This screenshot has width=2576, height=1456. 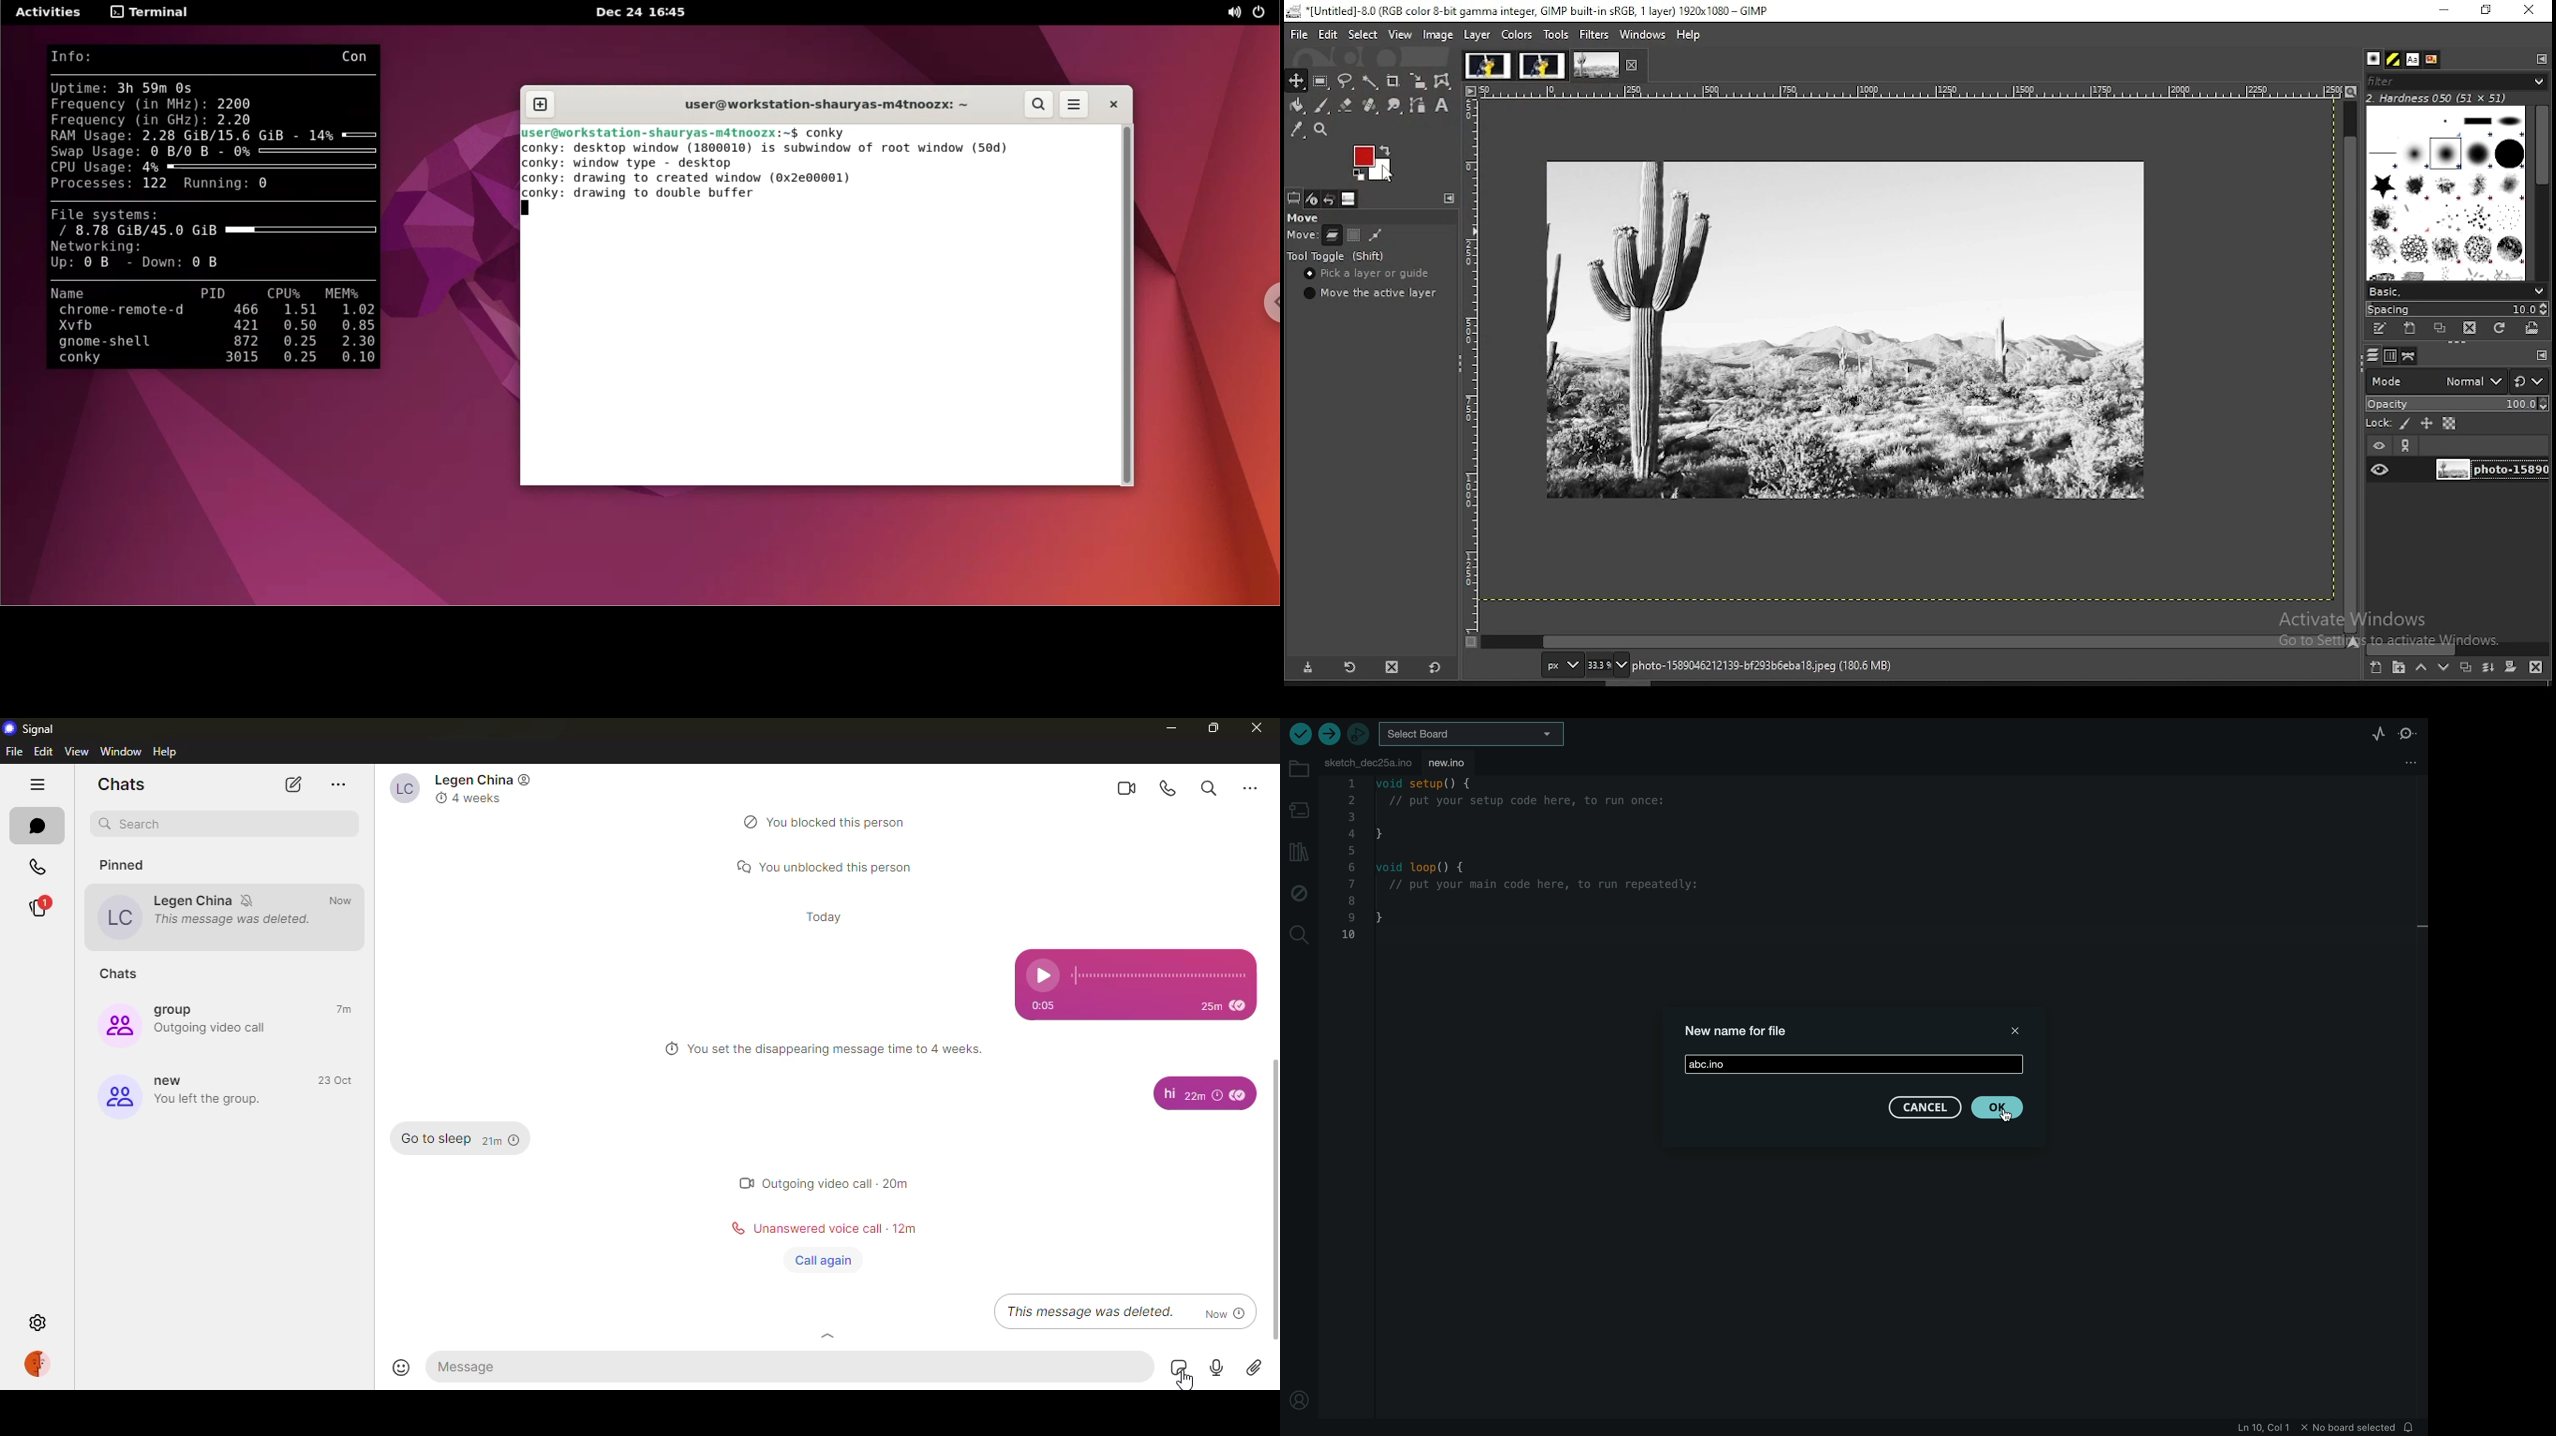 I want to click on new chat, so click(x=294, y=785).